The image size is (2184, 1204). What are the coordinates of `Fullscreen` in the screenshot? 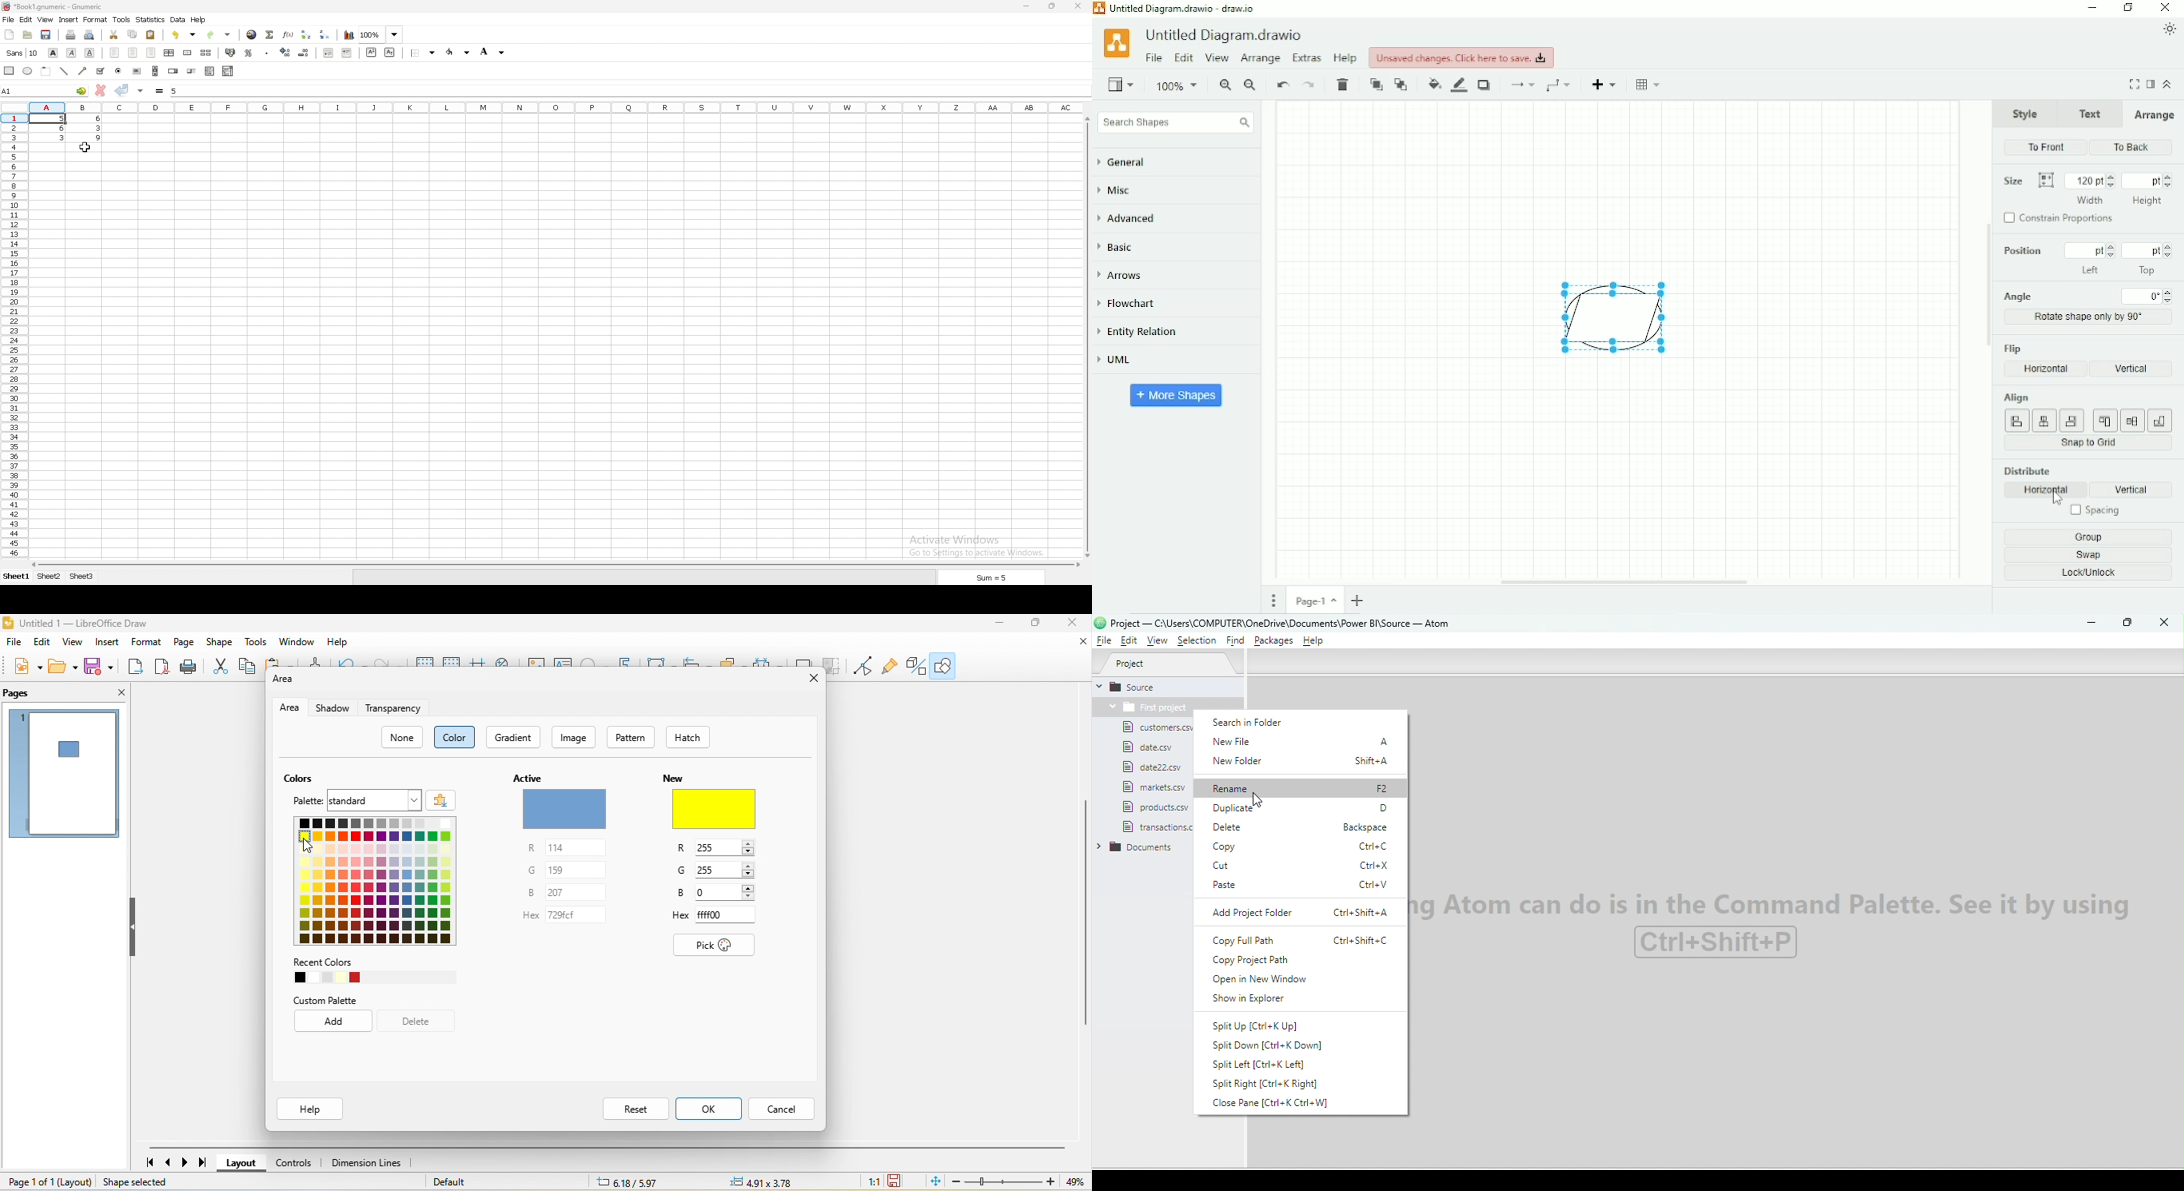 It's located at (2134, 84).